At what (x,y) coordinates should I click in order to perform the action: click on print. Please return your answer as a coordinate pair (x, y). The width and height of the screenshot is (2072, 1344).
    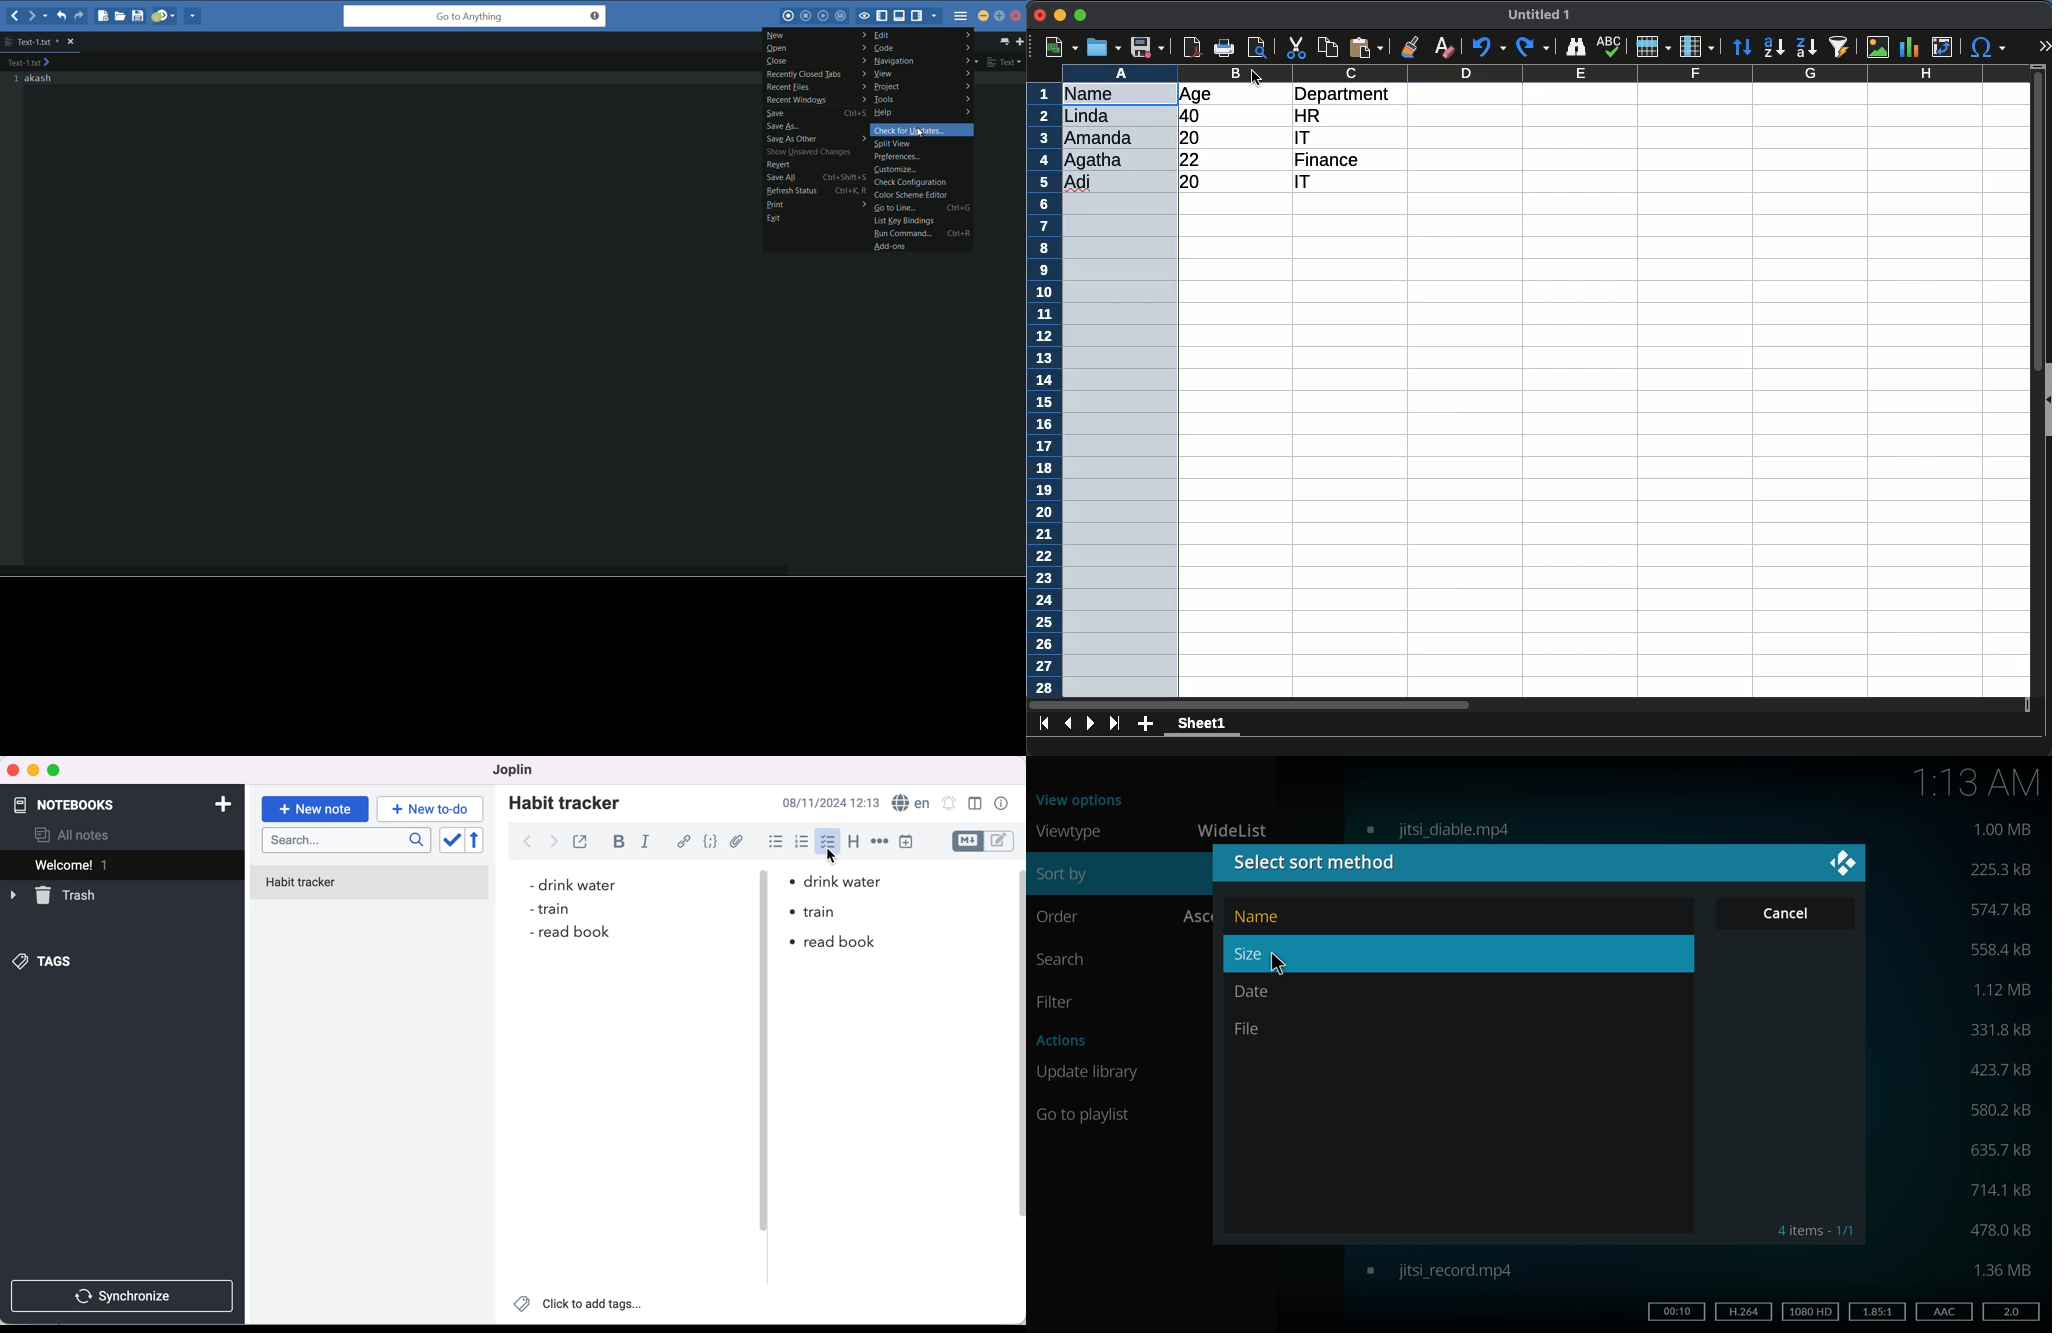
    Looking at the image, I should click on (1227, 47).